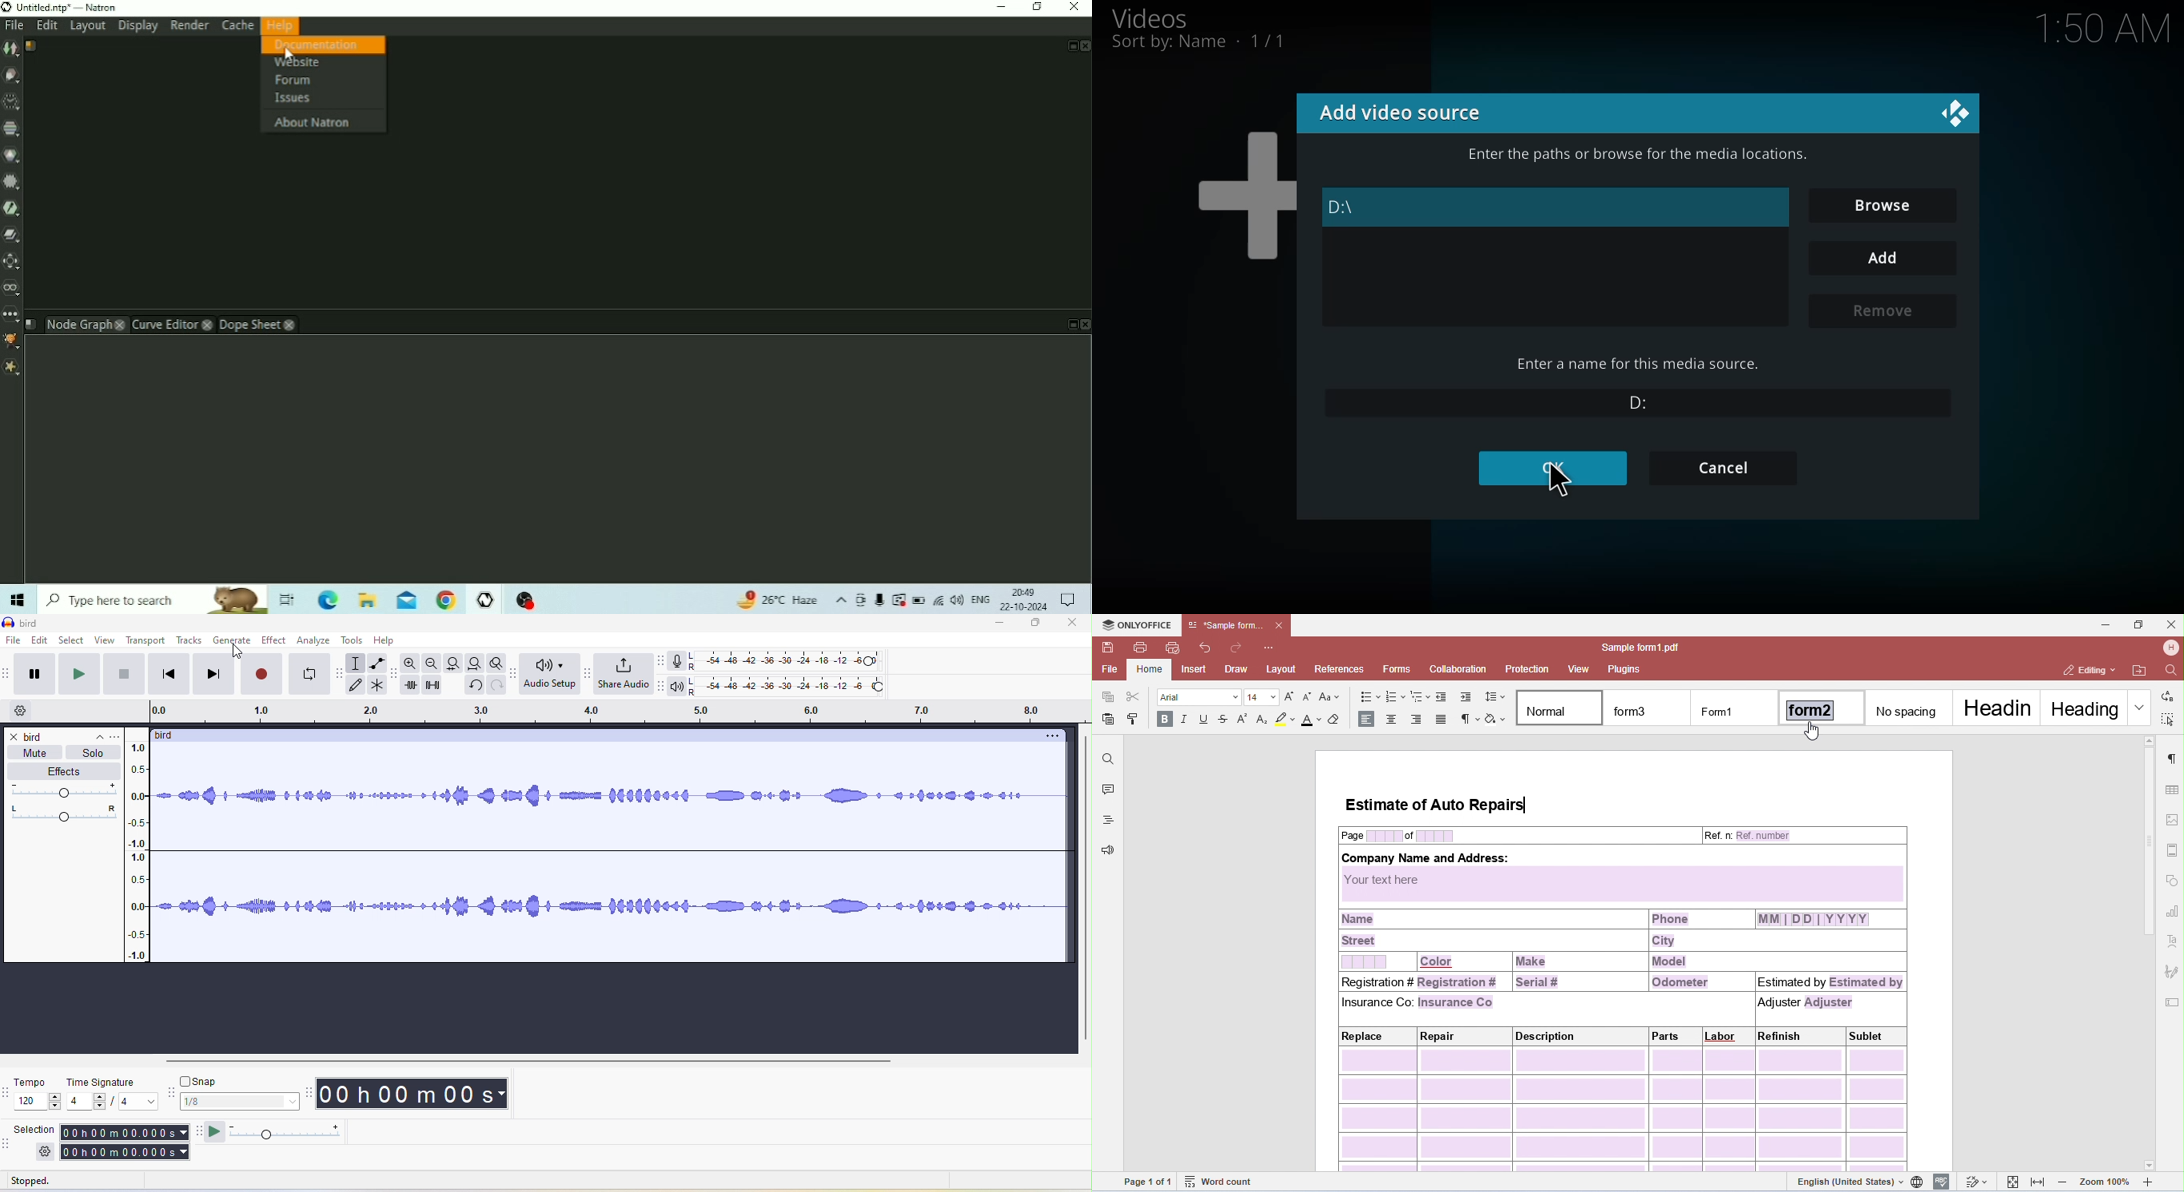 The height and width of the screenshot is (1204, 2184). I want to click on transport, so click(146, 640).